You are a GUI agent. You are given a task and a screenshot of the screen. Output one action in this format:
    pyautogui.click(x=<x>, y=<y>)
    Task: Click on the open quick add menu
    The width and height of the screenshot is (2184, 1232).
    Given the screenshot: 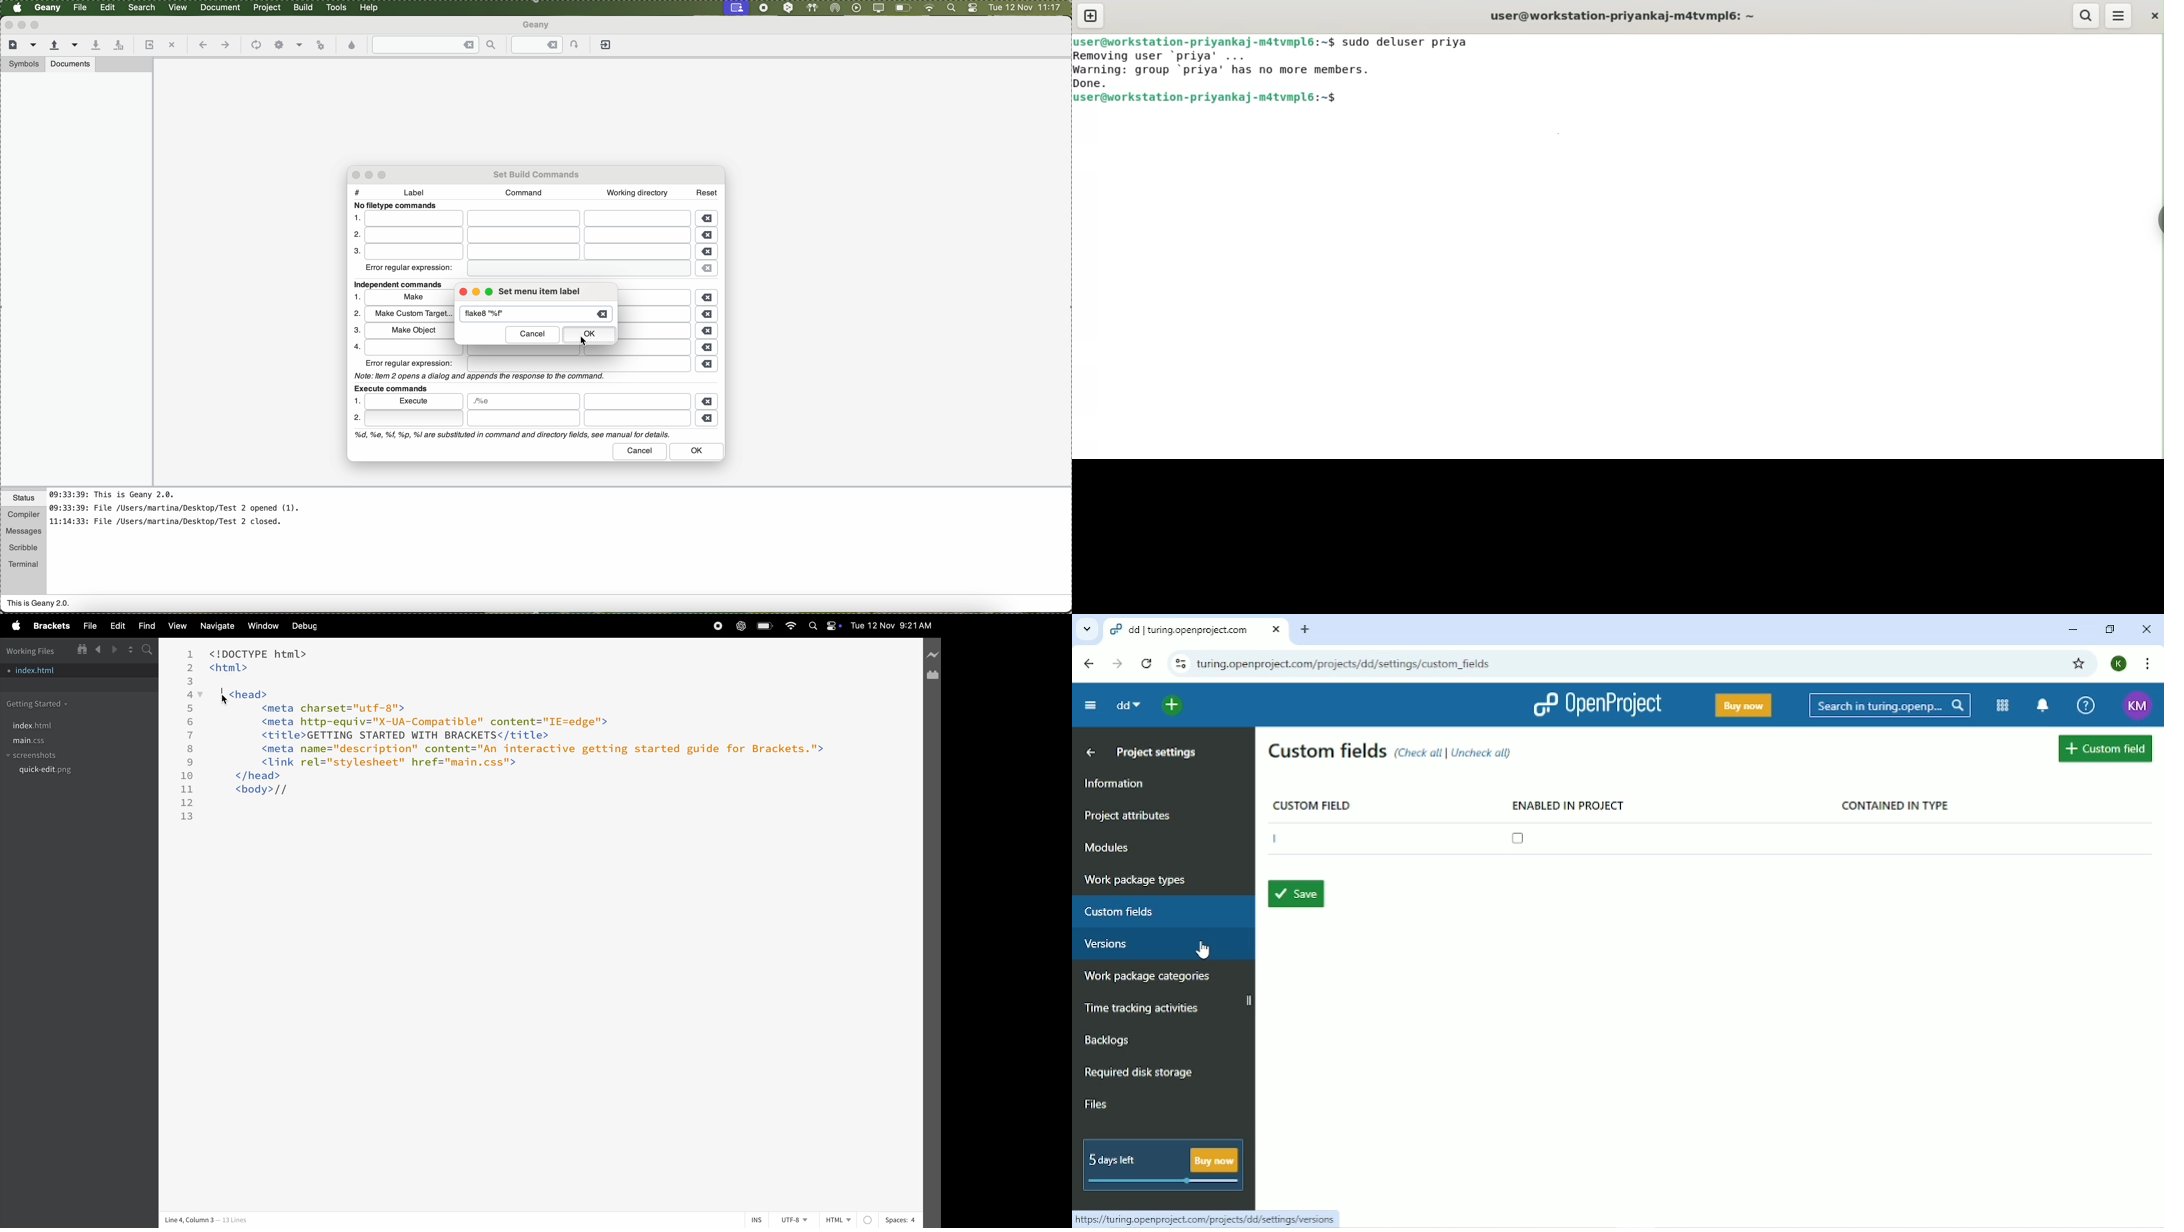 What is the action you would take?
    pyautogui.click(x=1172, y=704)
    